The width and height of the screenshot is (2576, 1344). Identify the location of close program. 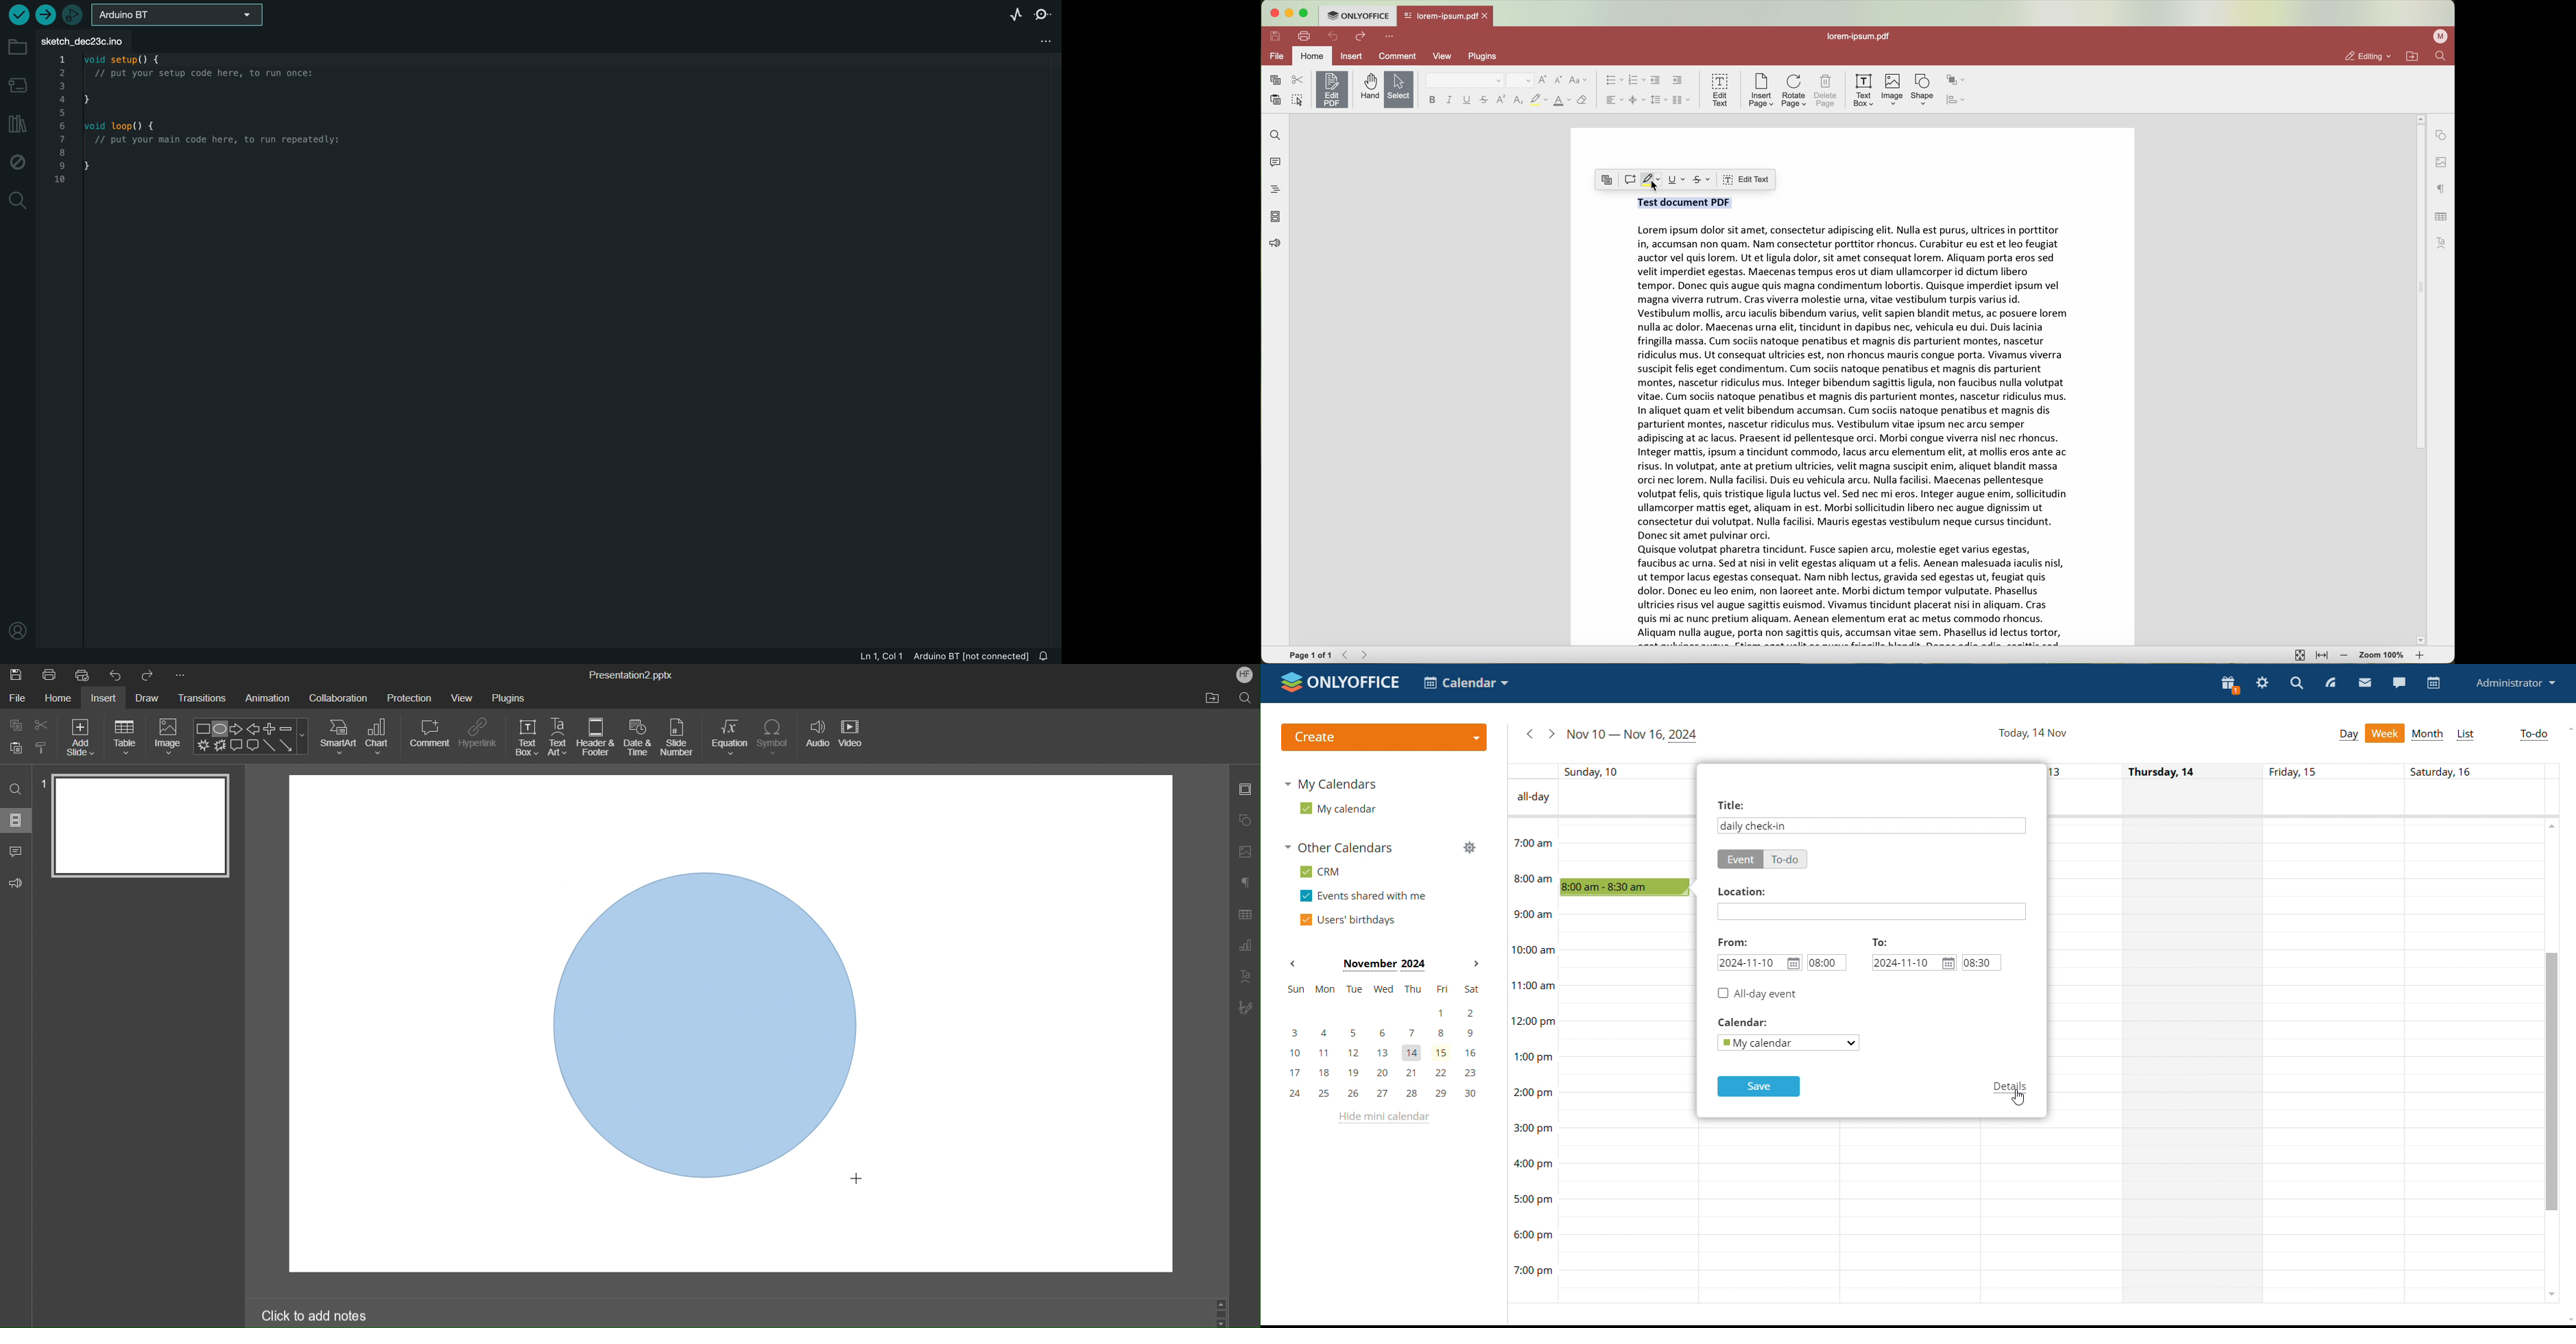
(1272, 13).